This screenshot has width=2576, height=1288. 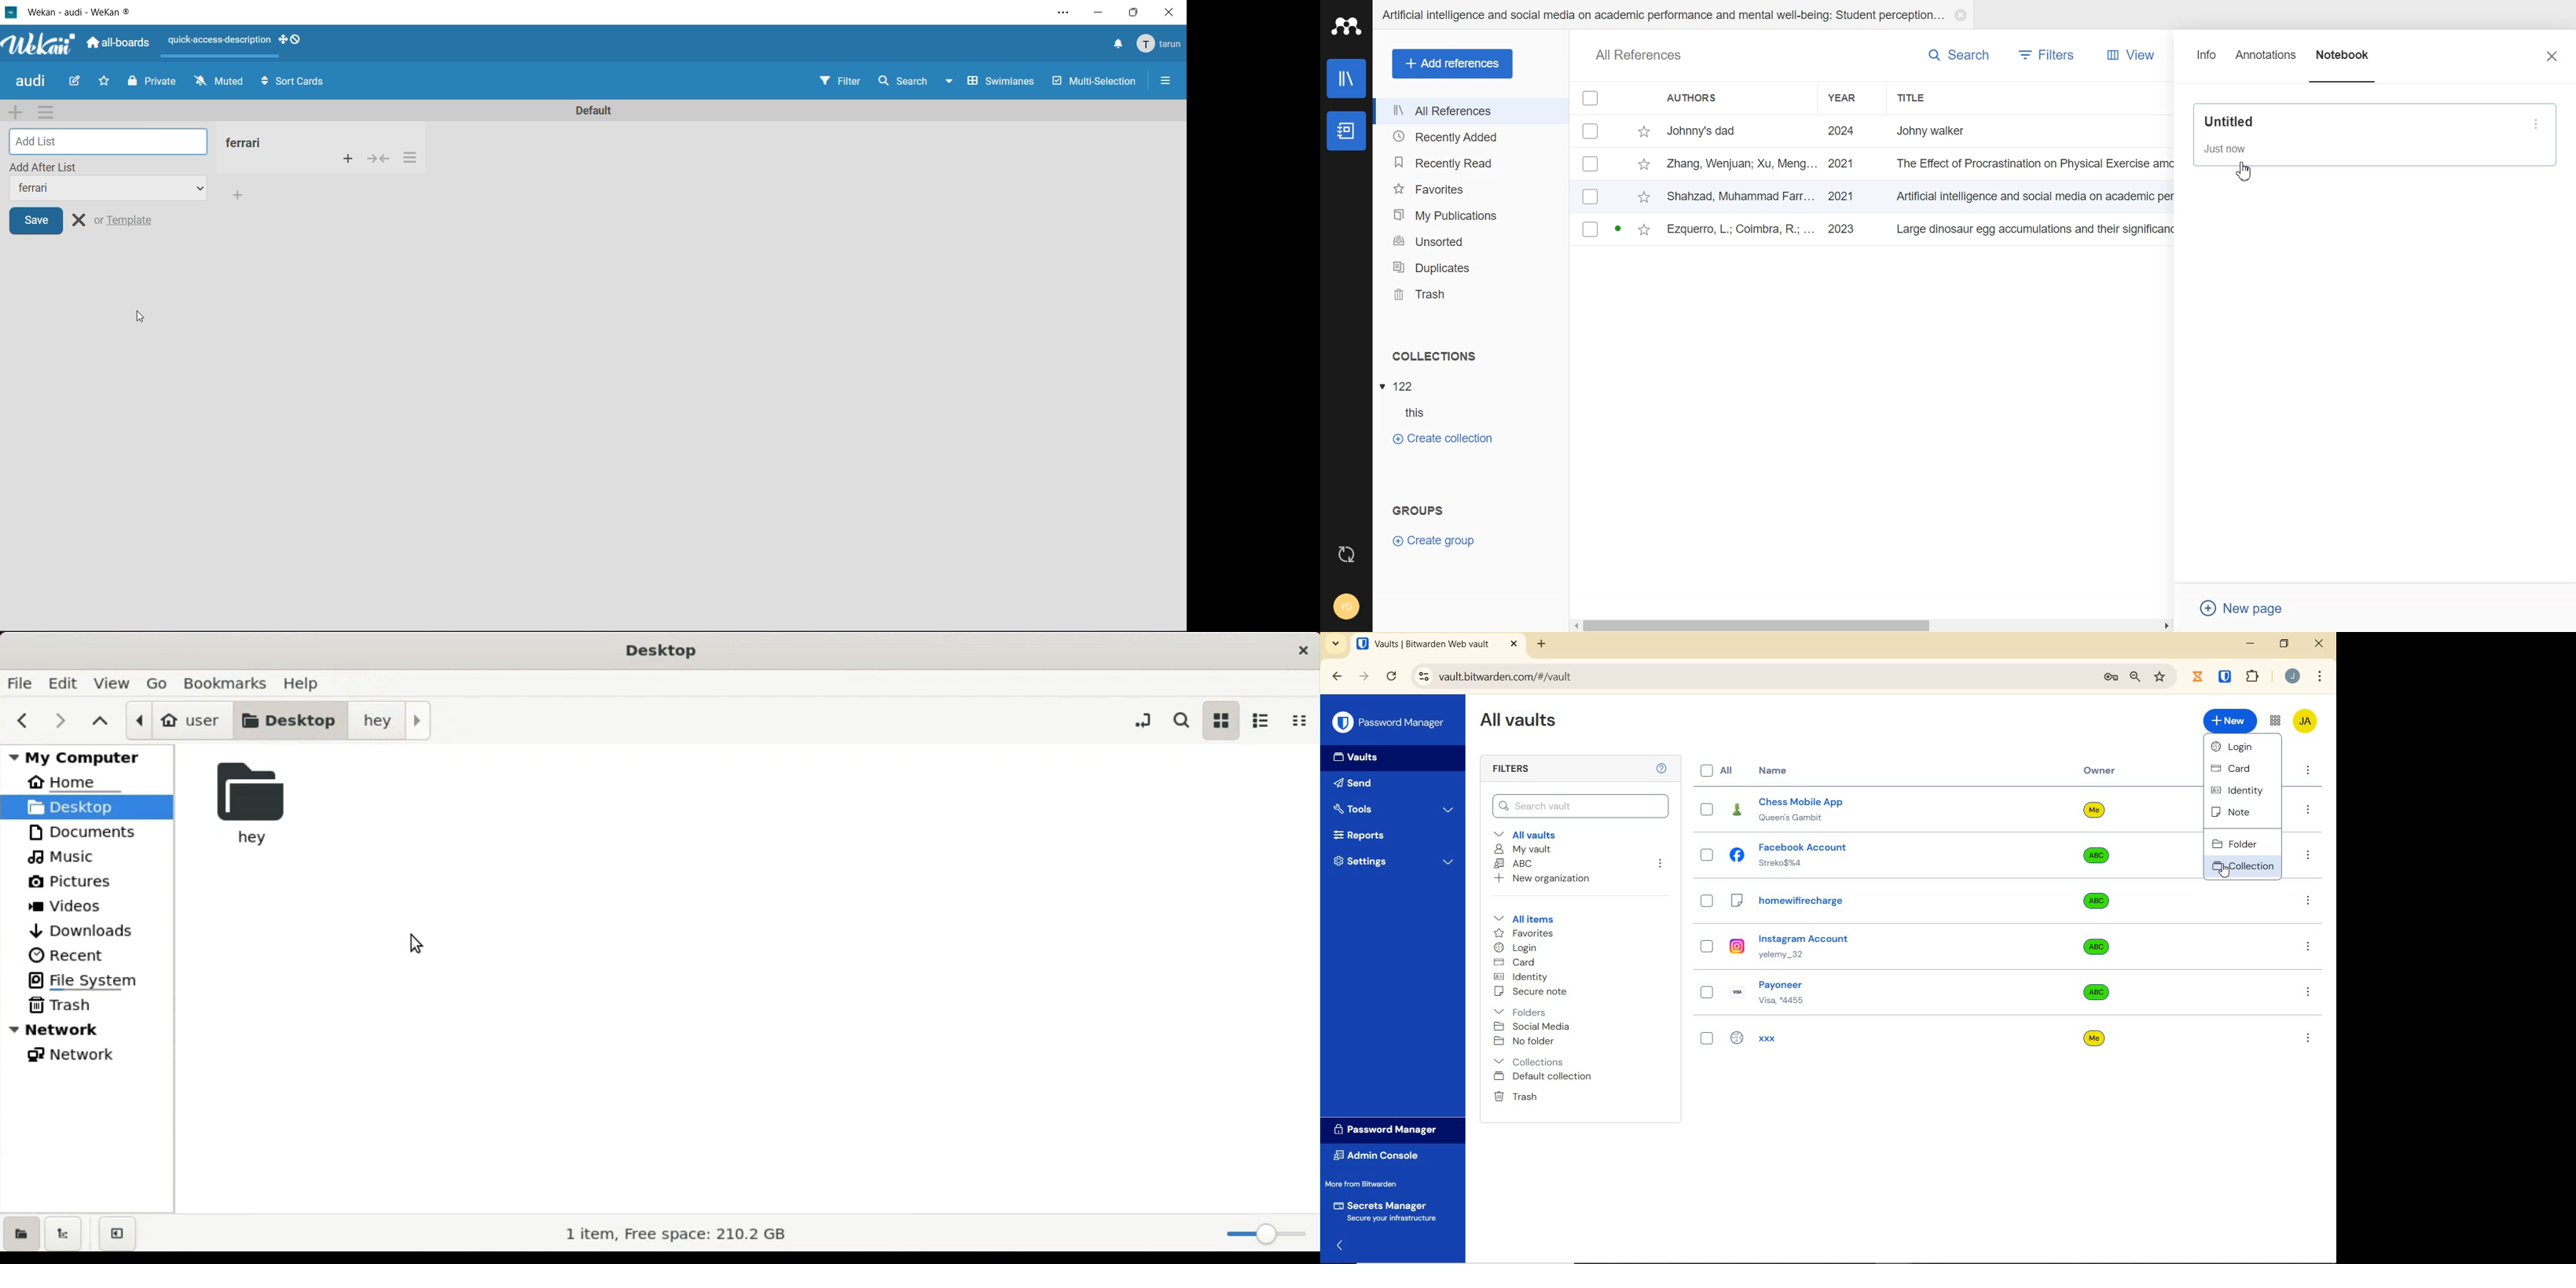 What do you see at coordinates (1516, 1096) in the screenshot?
I see `Trash` at bounding box center [1516, 1096].